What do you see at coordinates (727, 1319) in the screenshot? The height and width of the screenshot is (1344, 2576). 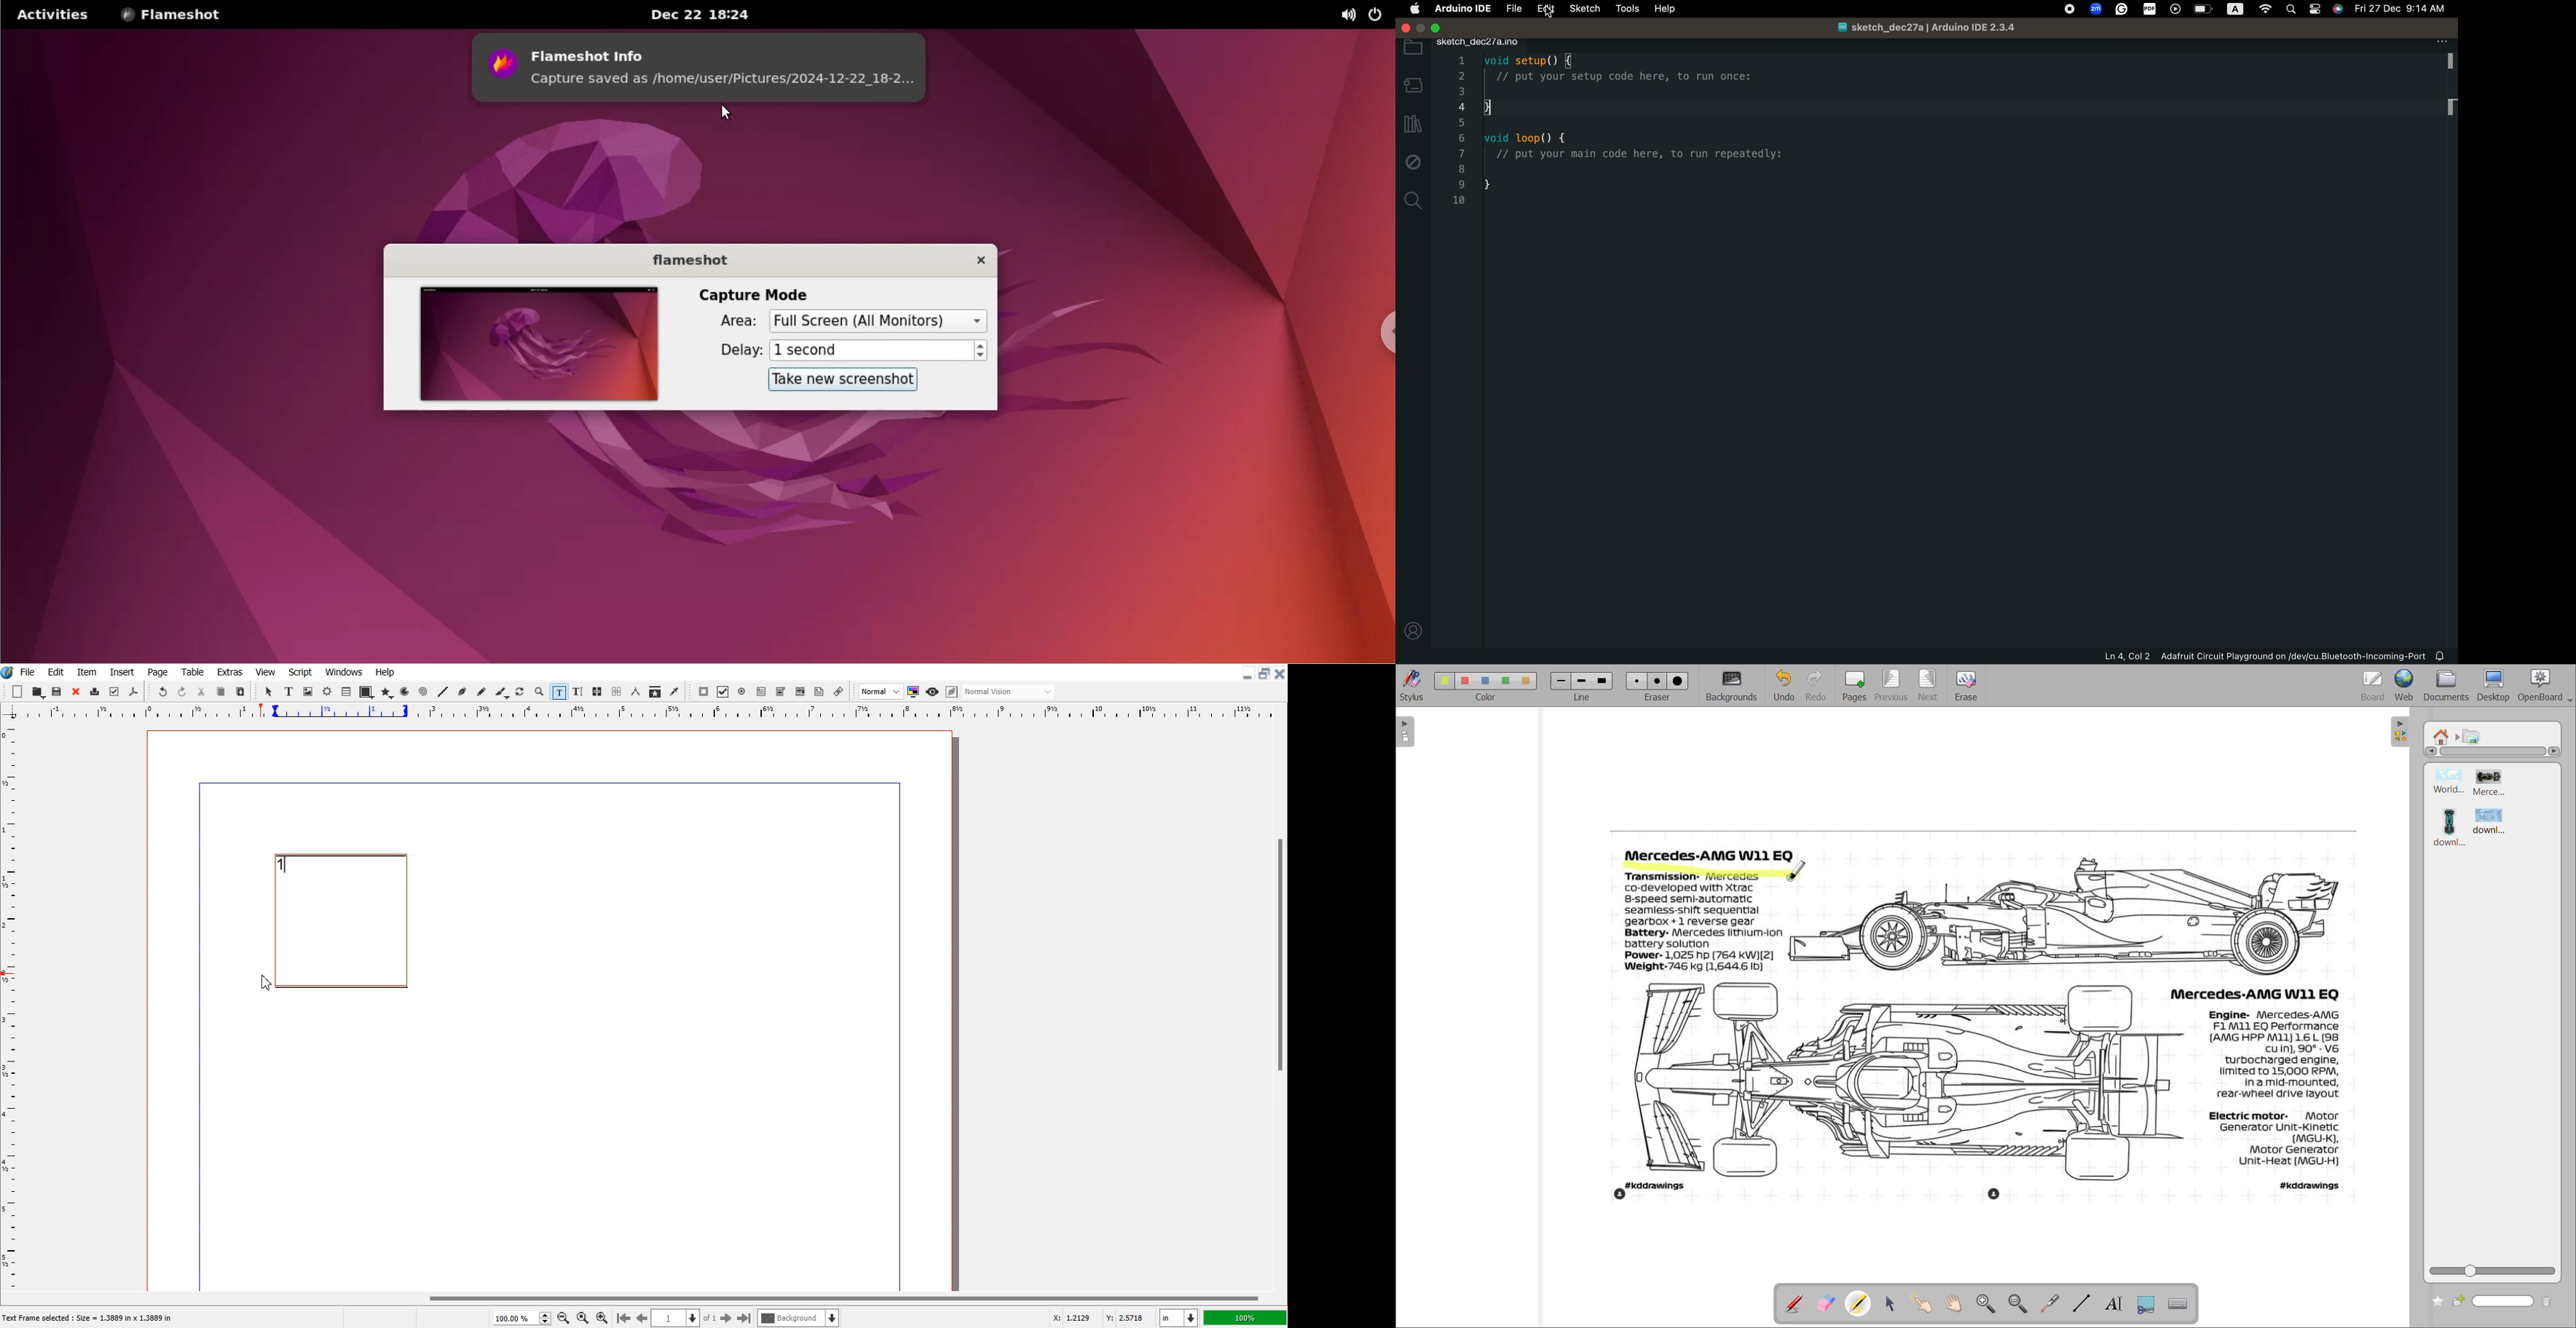 I see `Go to next Page` at bounding box center [727, 1319].